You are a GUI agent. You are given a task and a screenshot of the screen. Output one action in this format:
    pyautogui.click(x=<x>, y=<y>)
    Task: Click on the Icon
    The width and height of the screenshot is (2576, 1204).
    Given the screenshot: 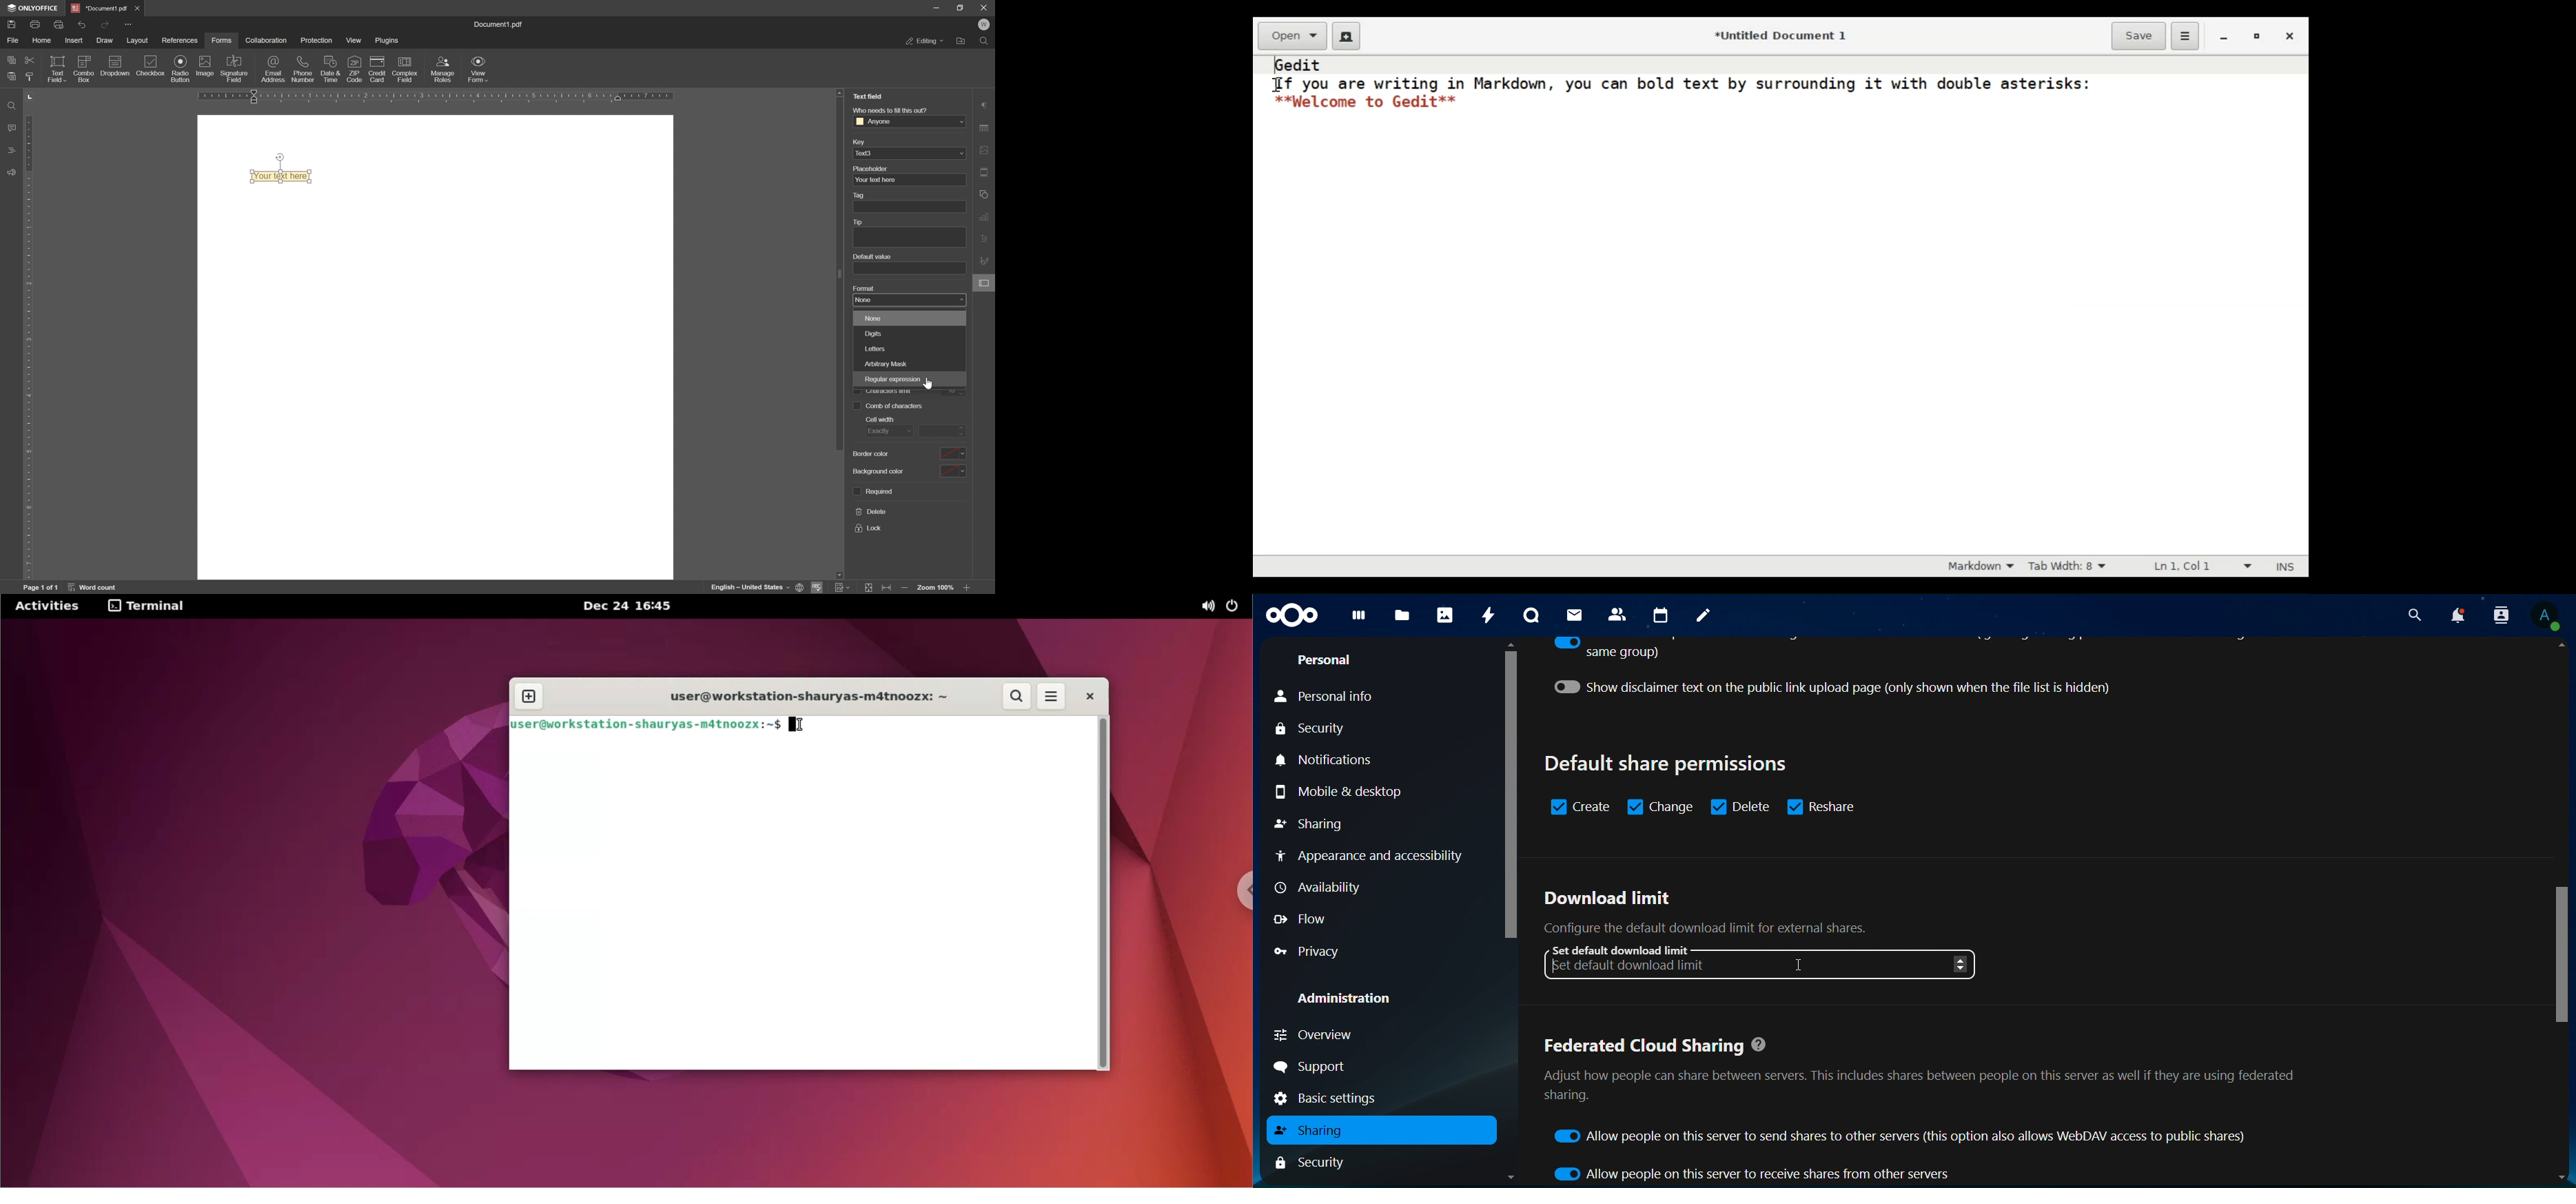 What is the action you would take?
    pyautogui.click(x=1292, y=617)
    